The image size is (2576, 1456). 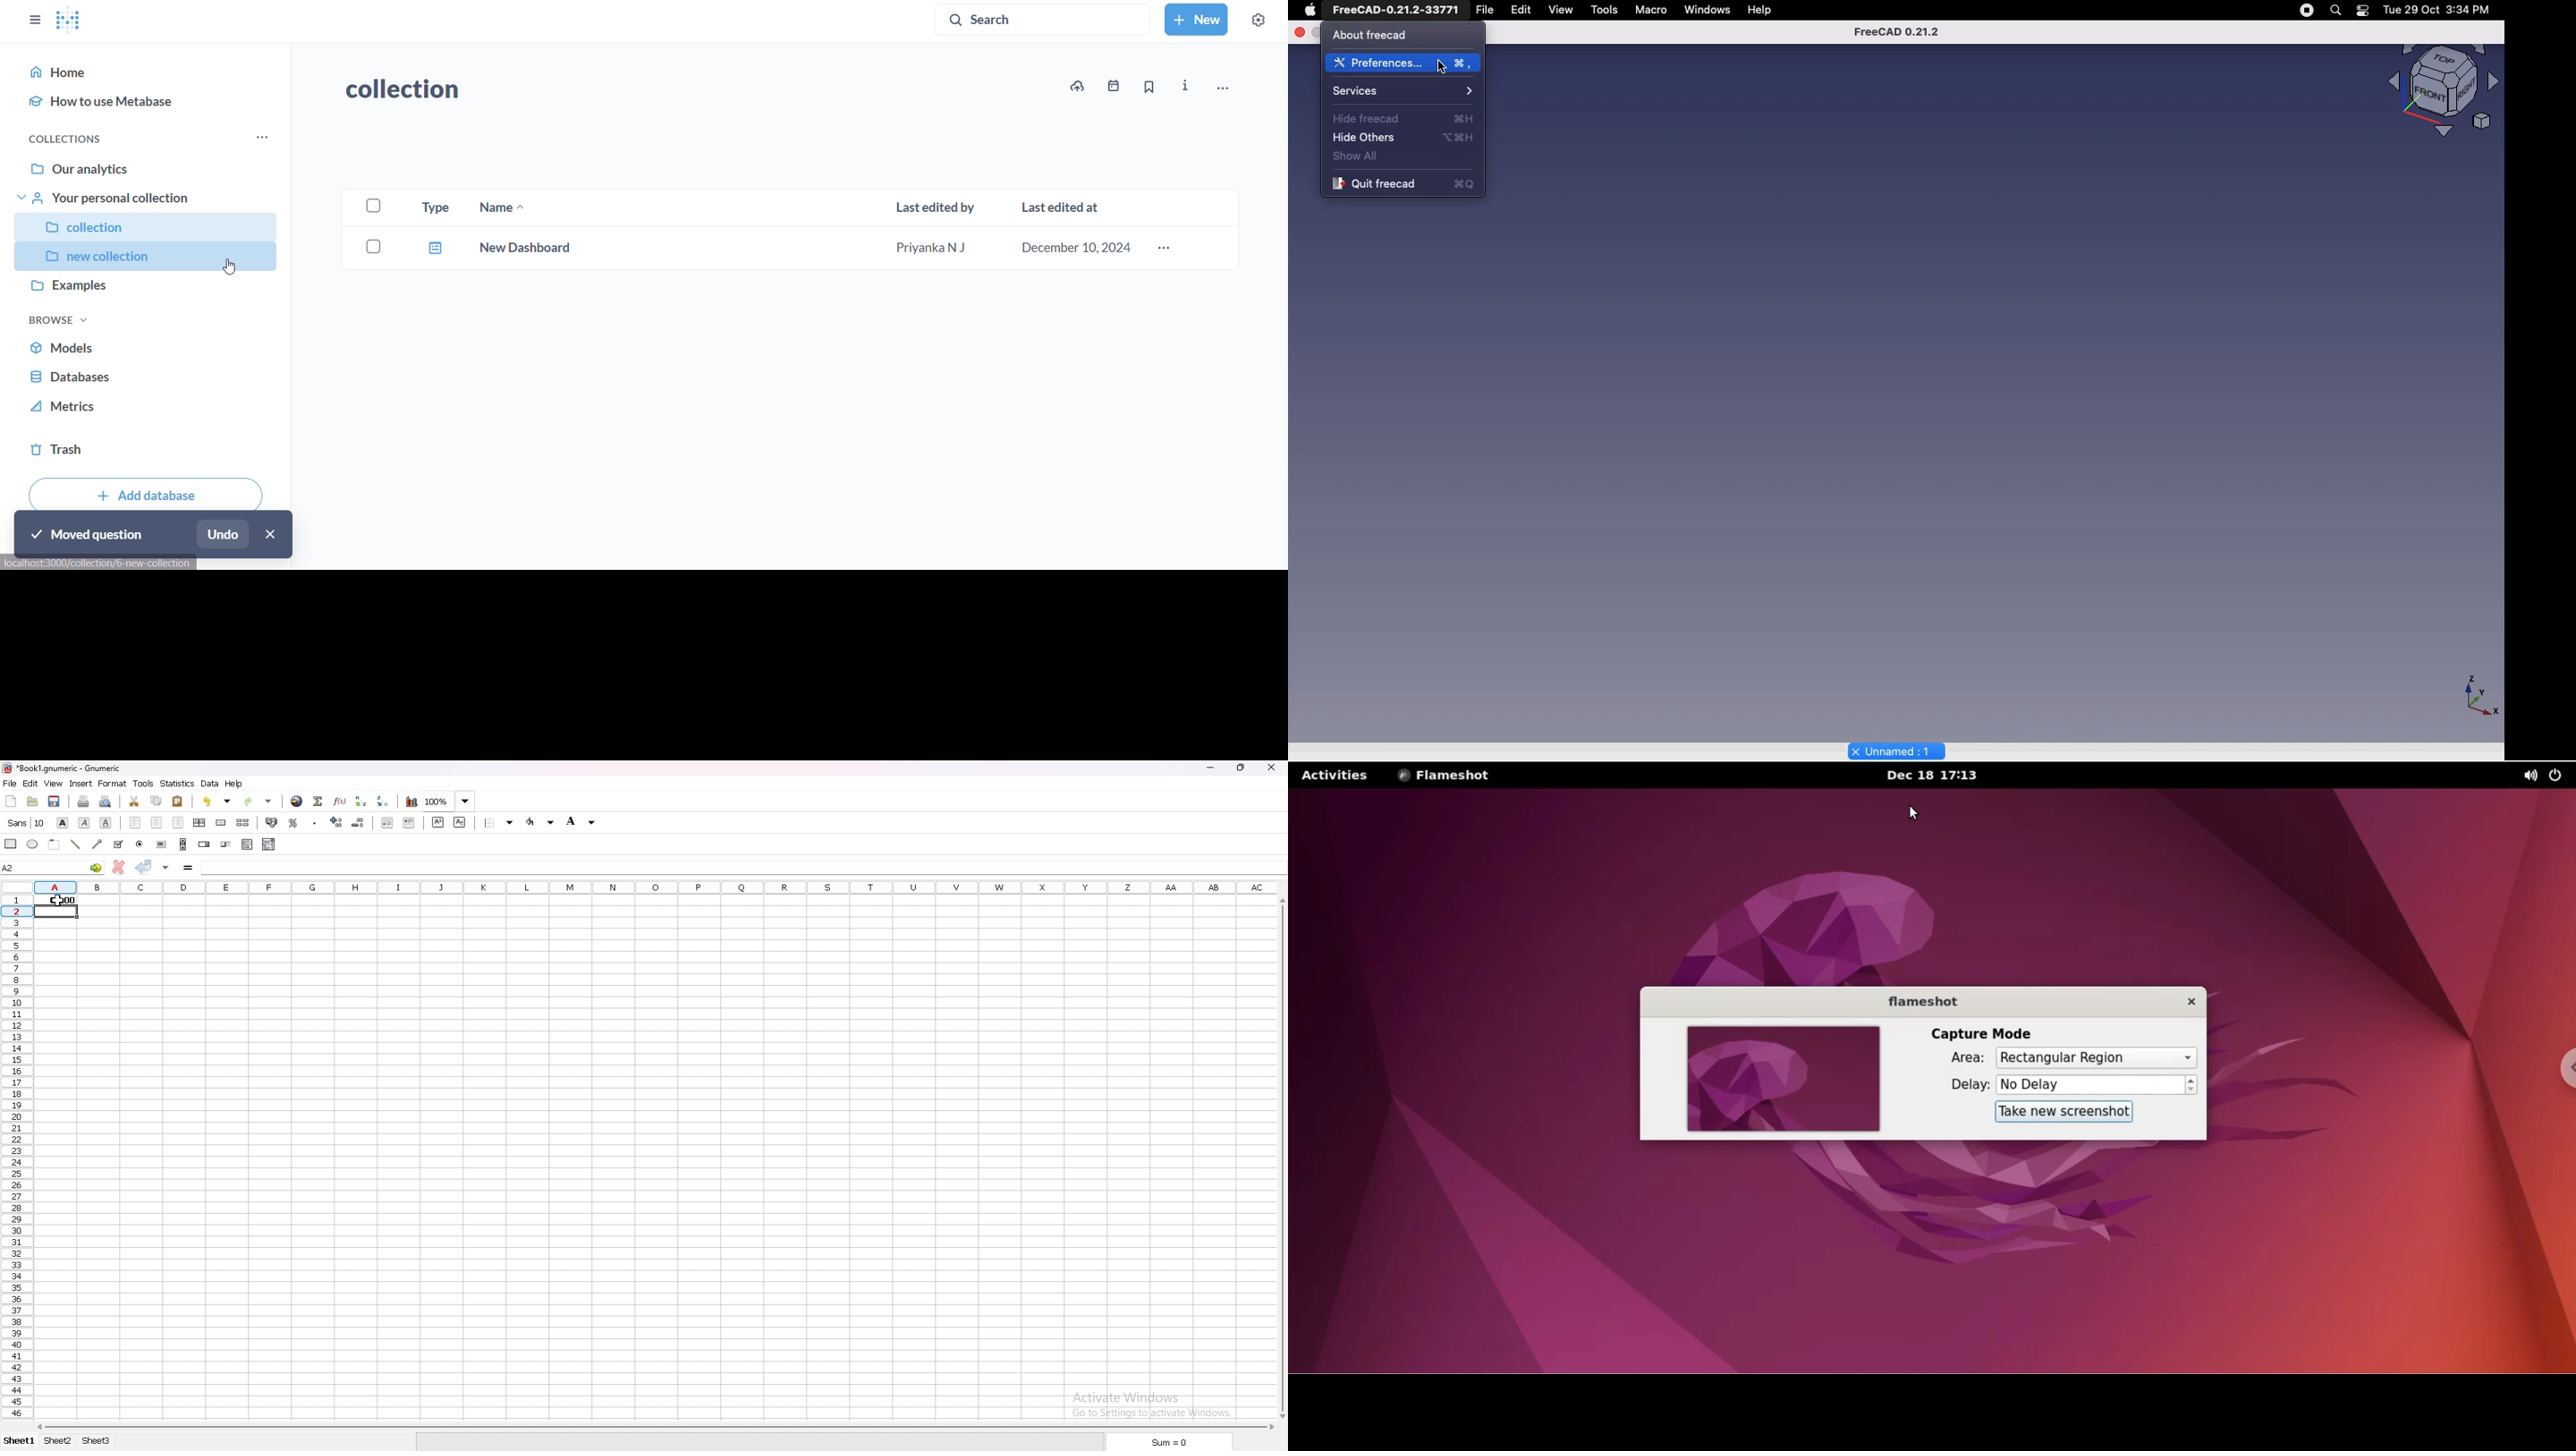 What do you see at coordinates (135, 801) in the screenshot?
I see `cut` at bounding box center [135, 801].